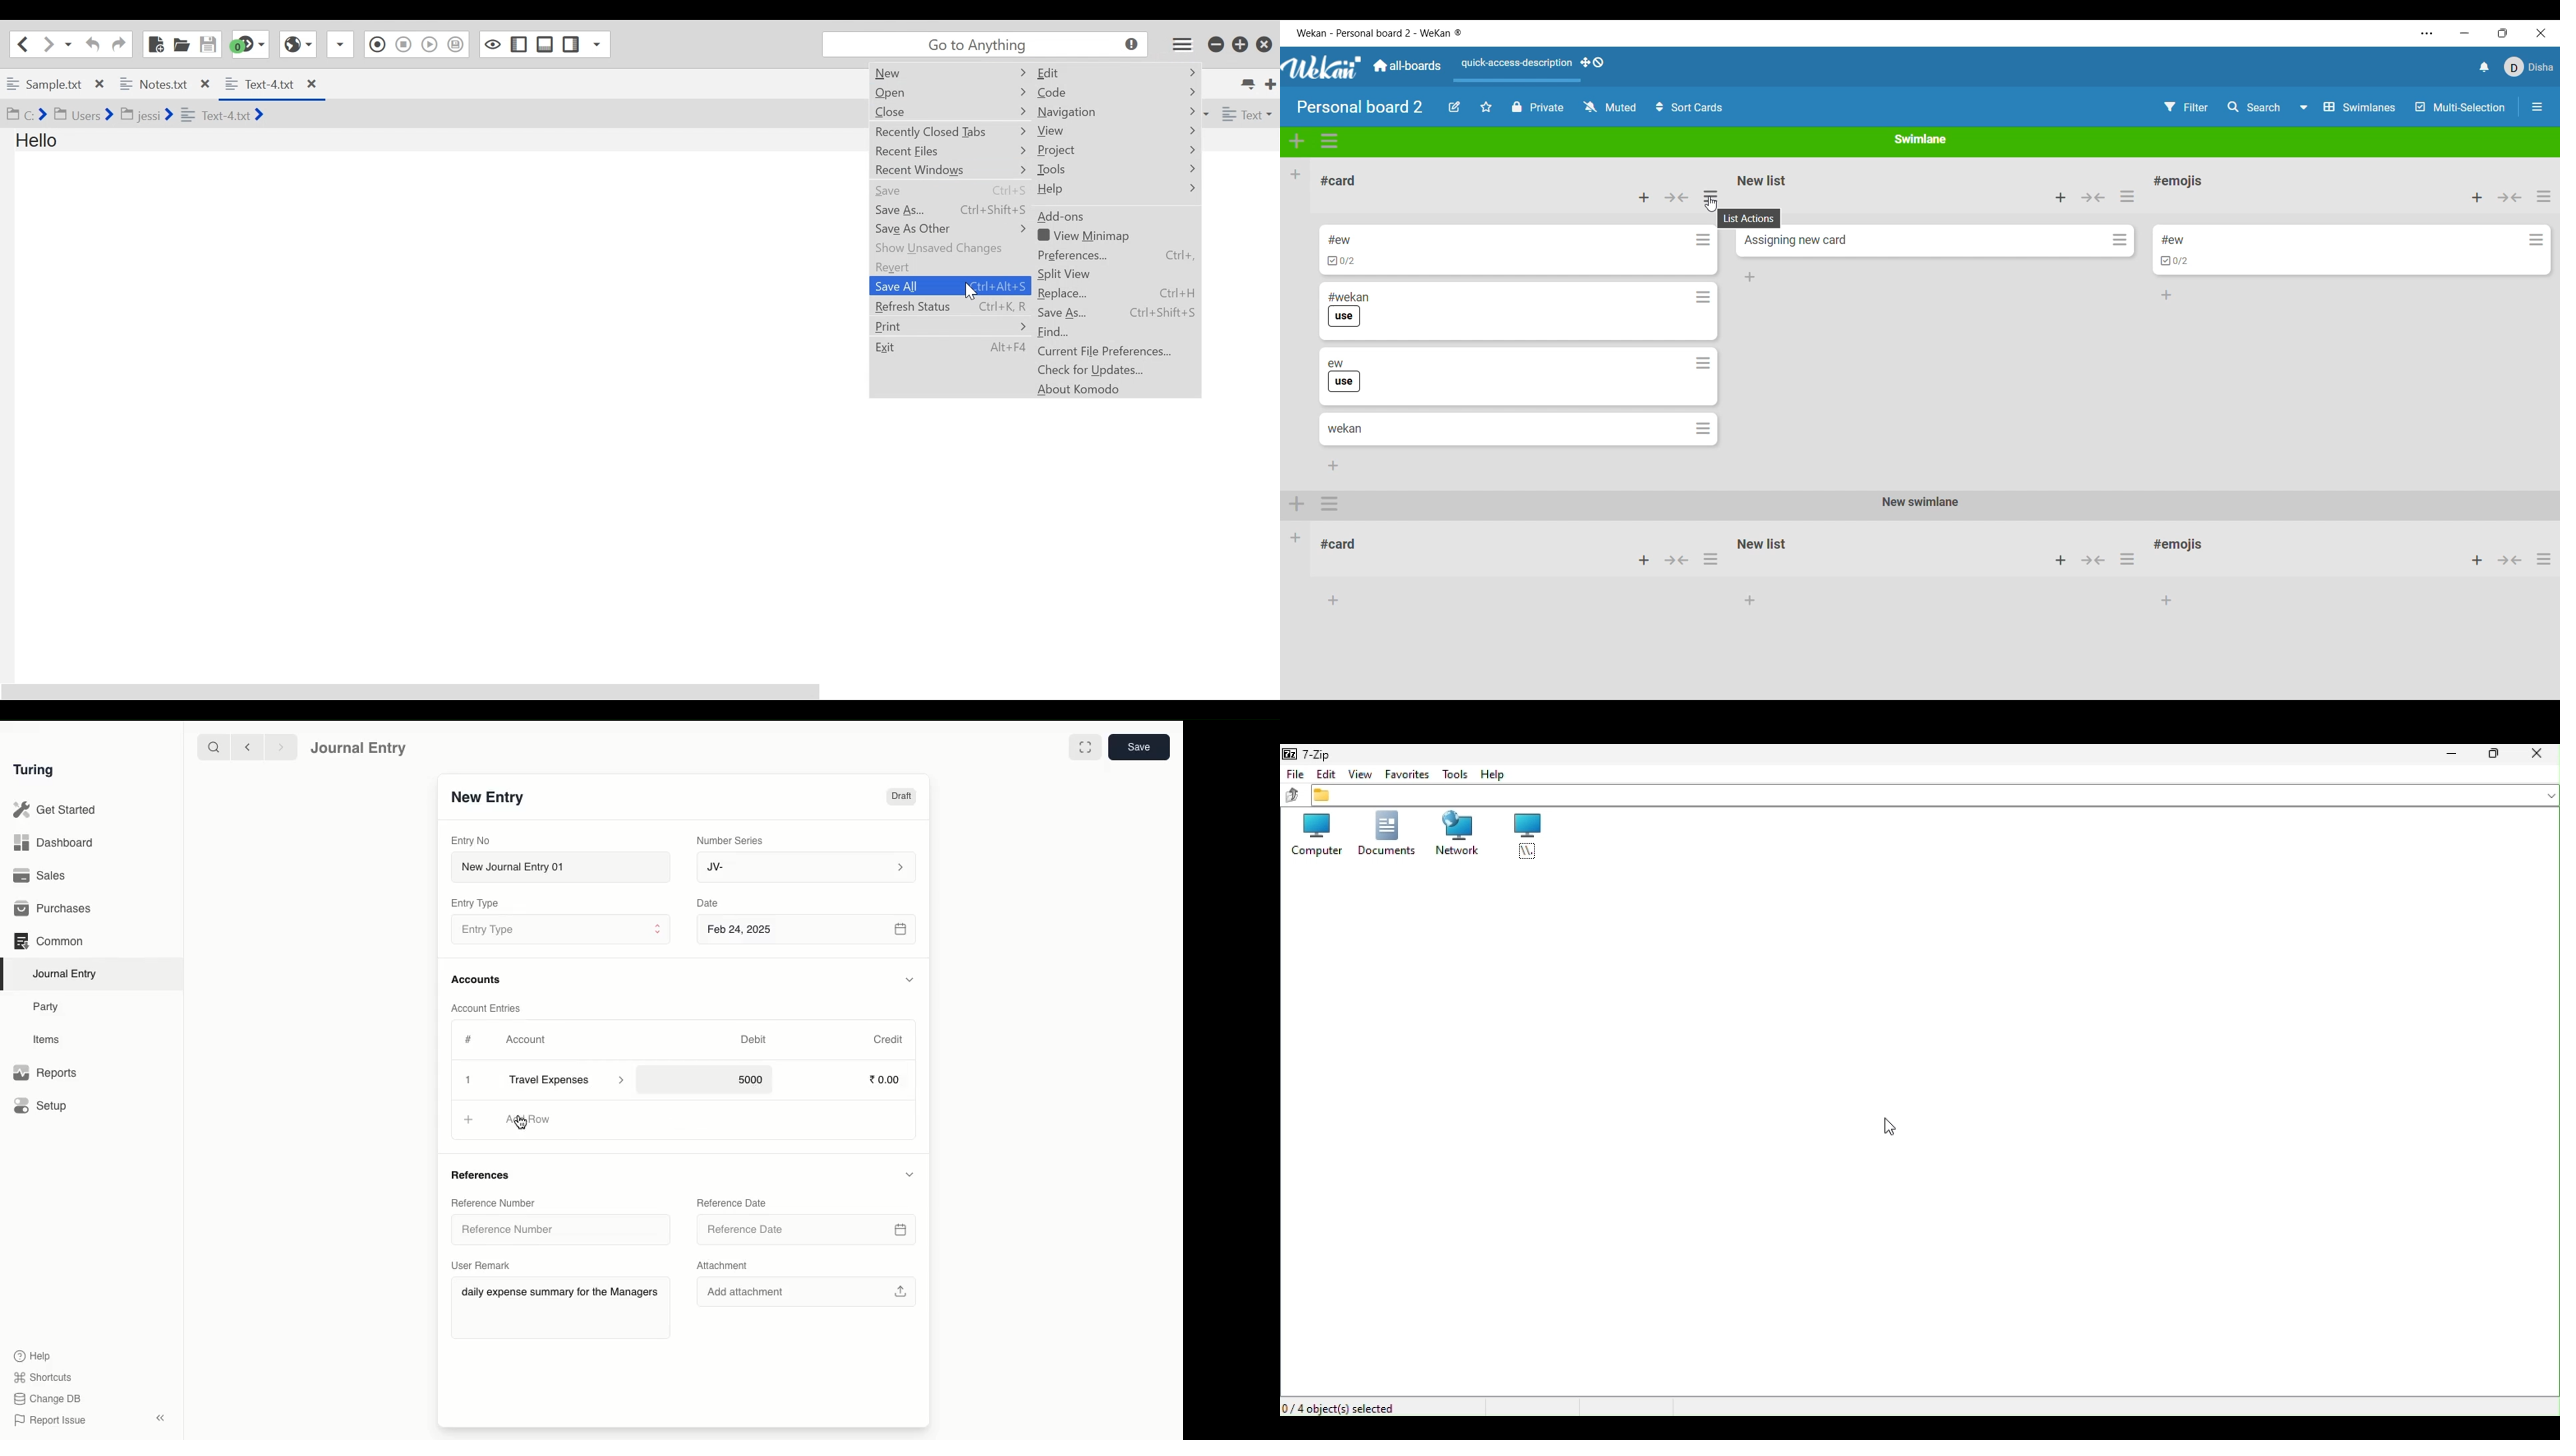  What do you see at coordinates (809, 931) in the screenshot?
I see `Feb 24, 2025` at bounding box center [809, 931].